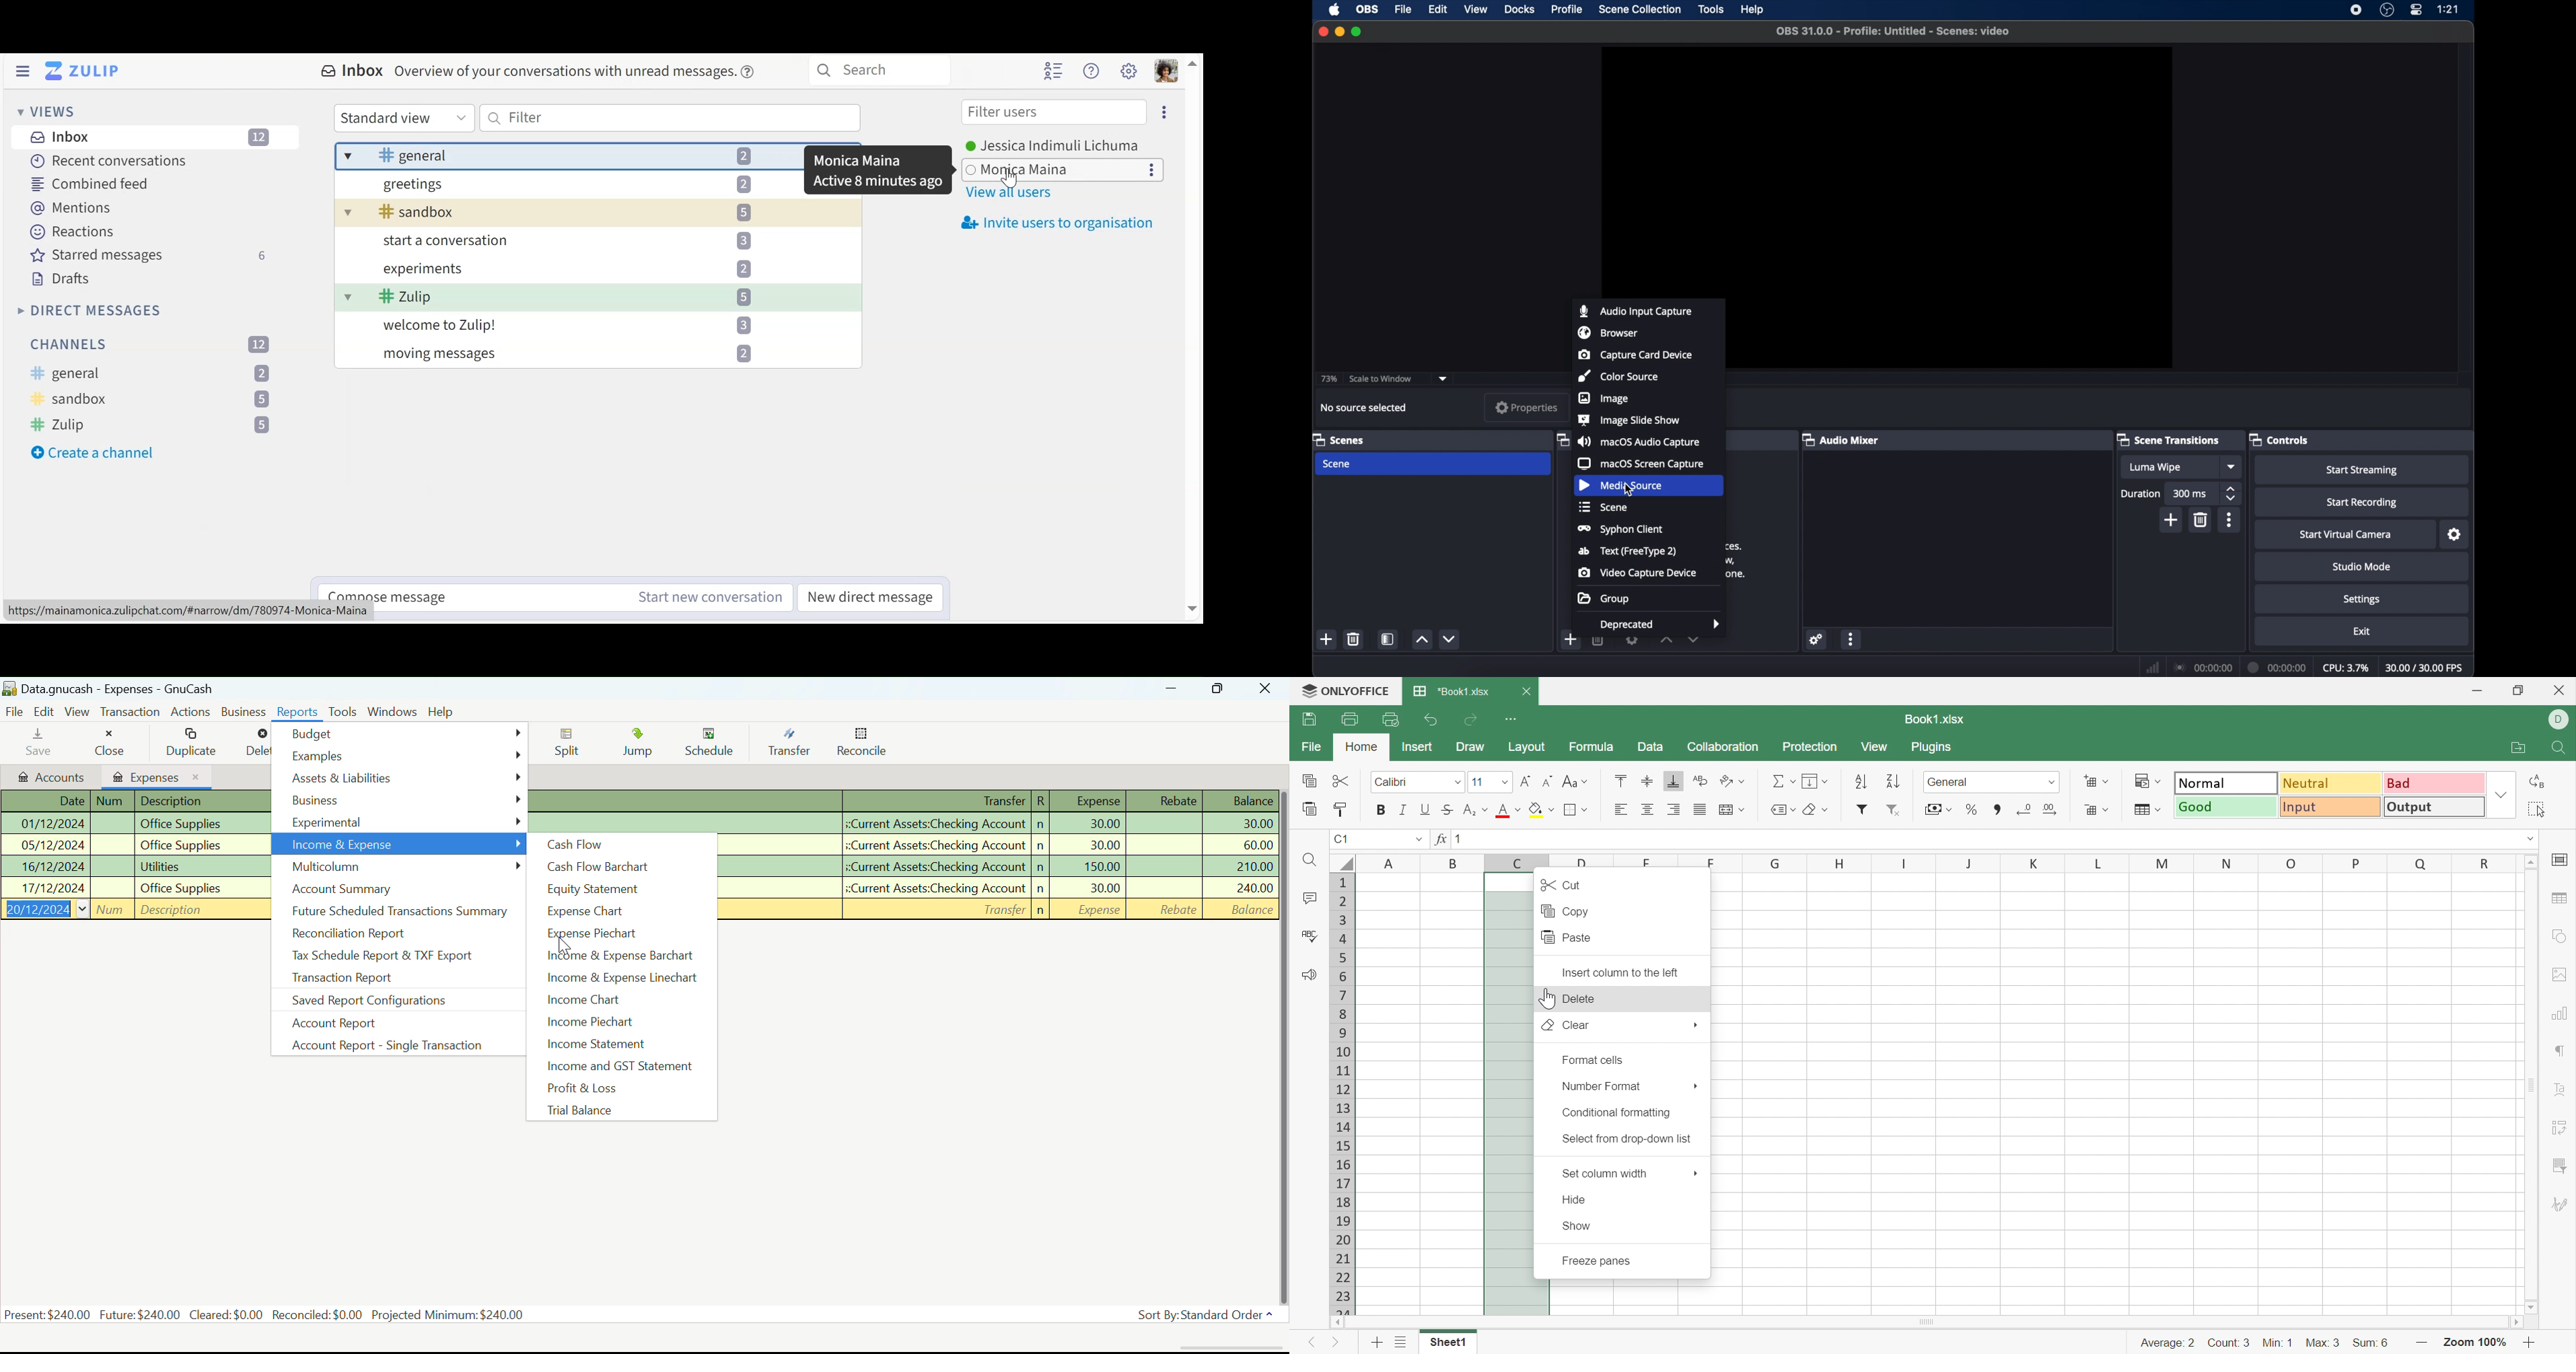 This screenshot has width=2576, height=1372. I want to click on Increment font size, so click(1526, 781).